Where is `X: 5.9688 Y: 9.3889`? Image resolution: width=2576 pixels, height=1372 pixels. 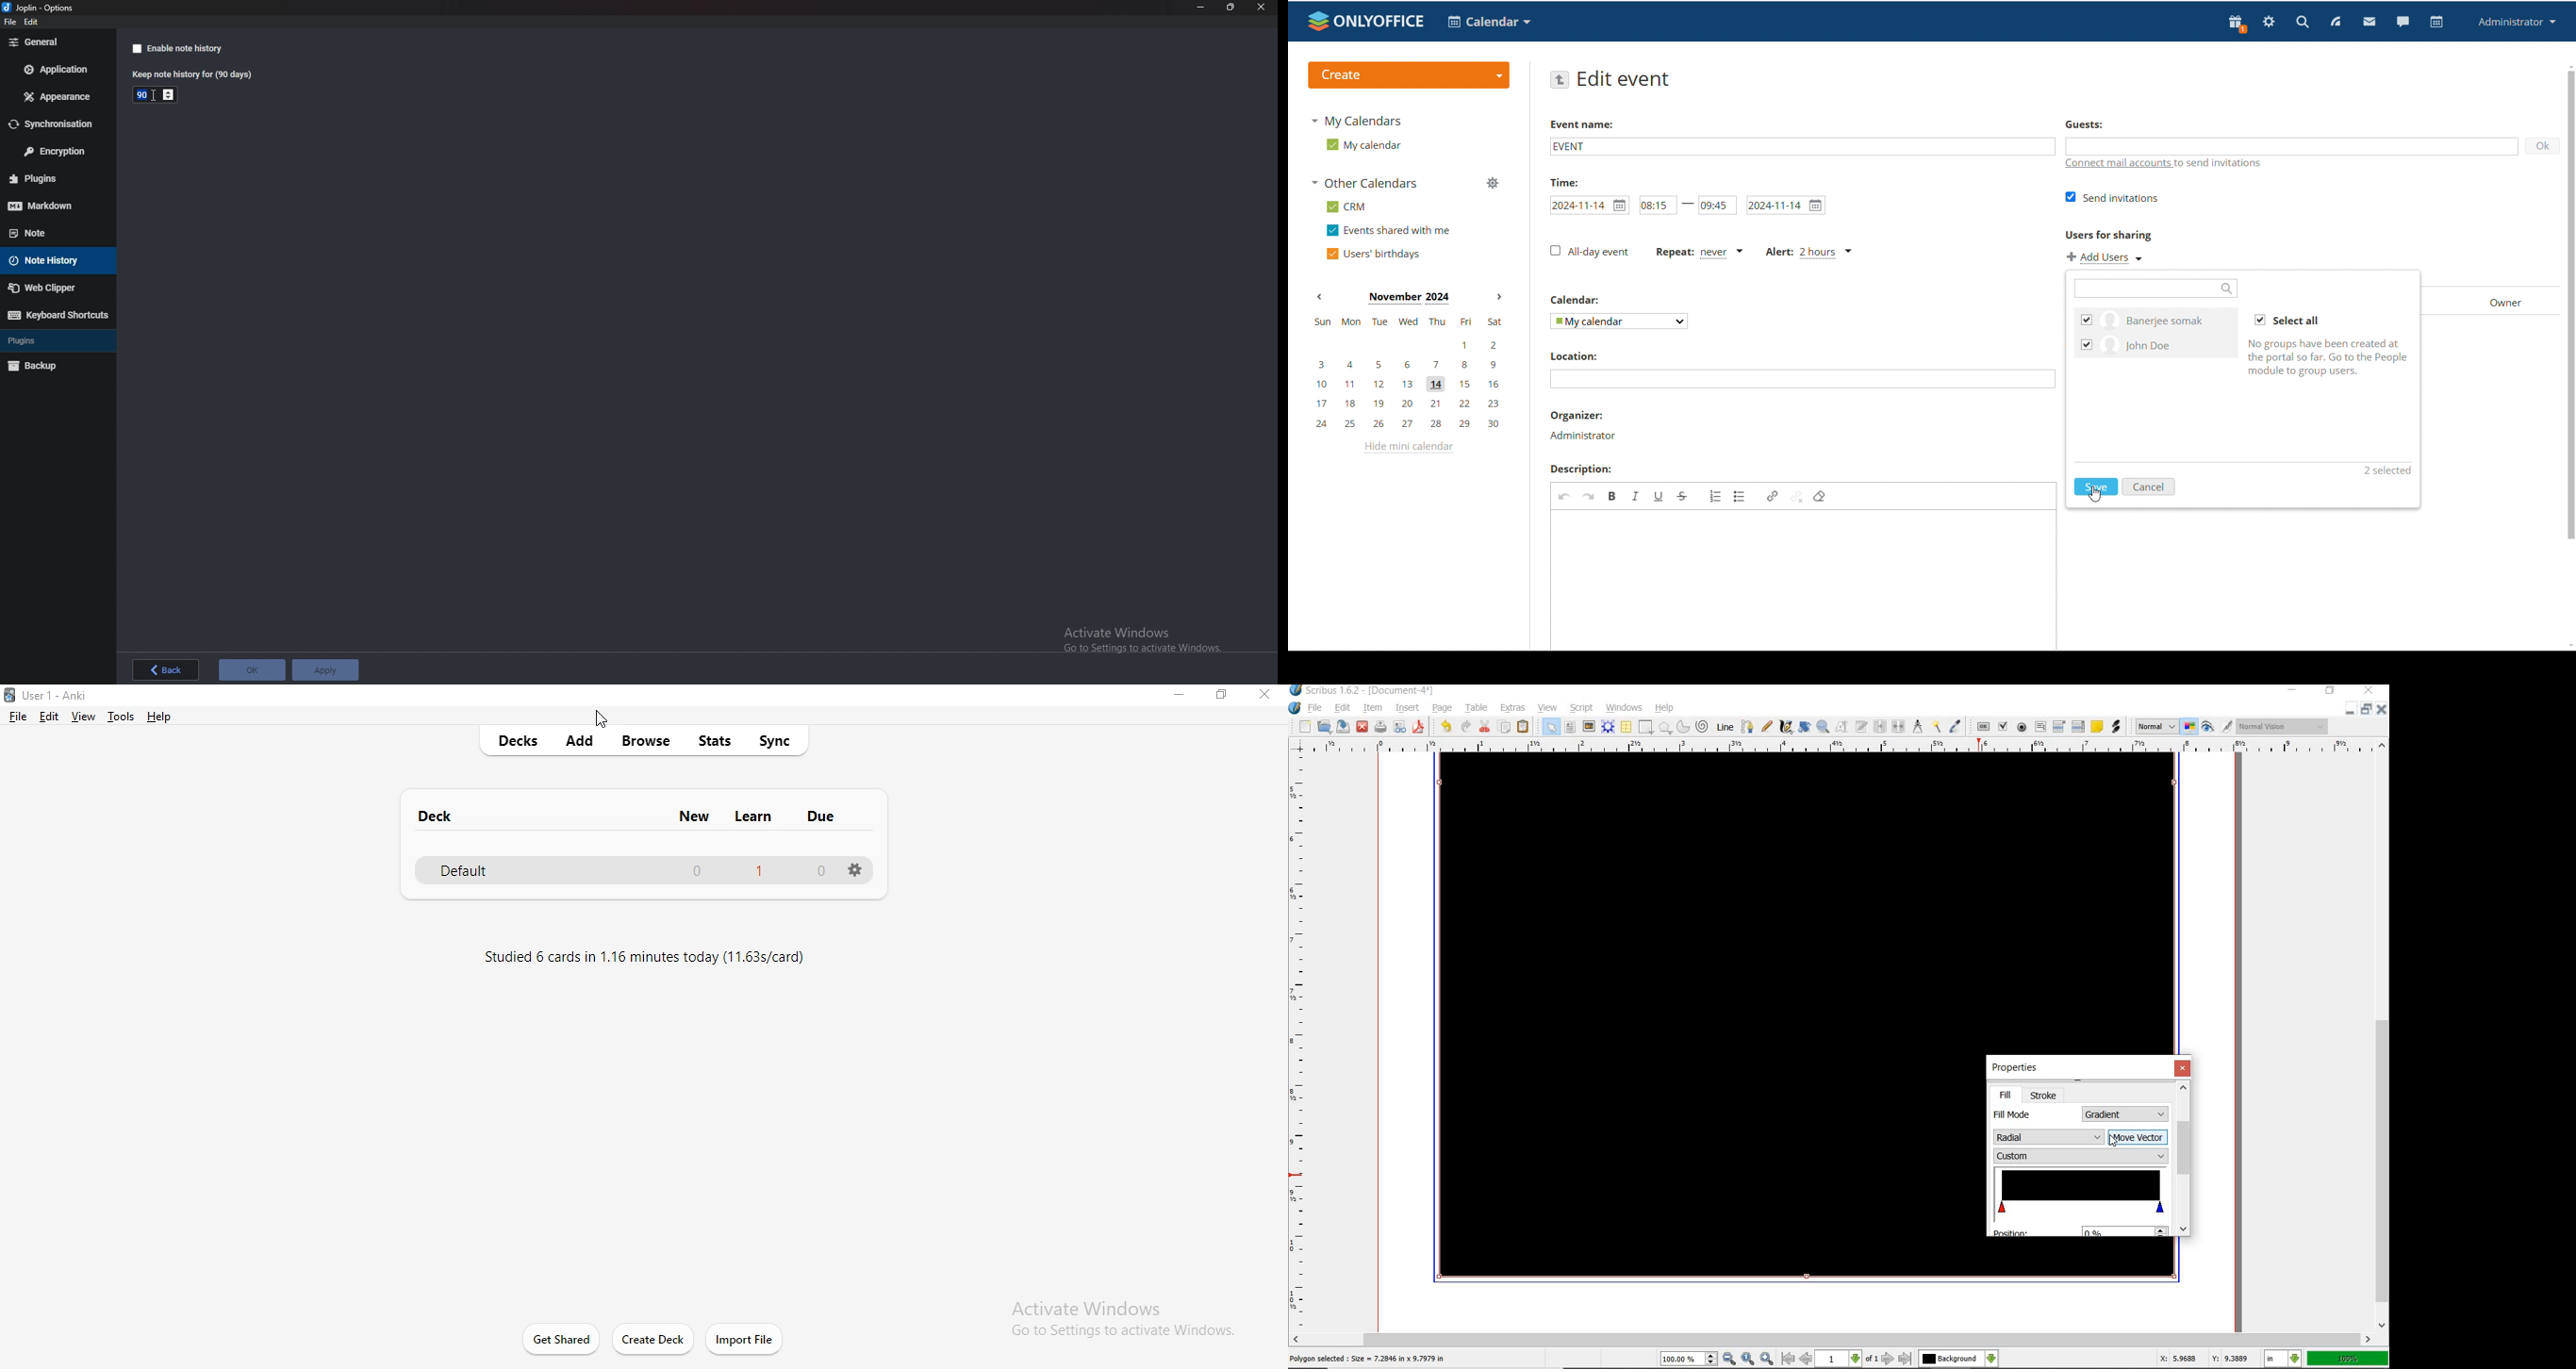
X: 5.9688 Y: 9.3889 is located at coordinates (2202, 1358).